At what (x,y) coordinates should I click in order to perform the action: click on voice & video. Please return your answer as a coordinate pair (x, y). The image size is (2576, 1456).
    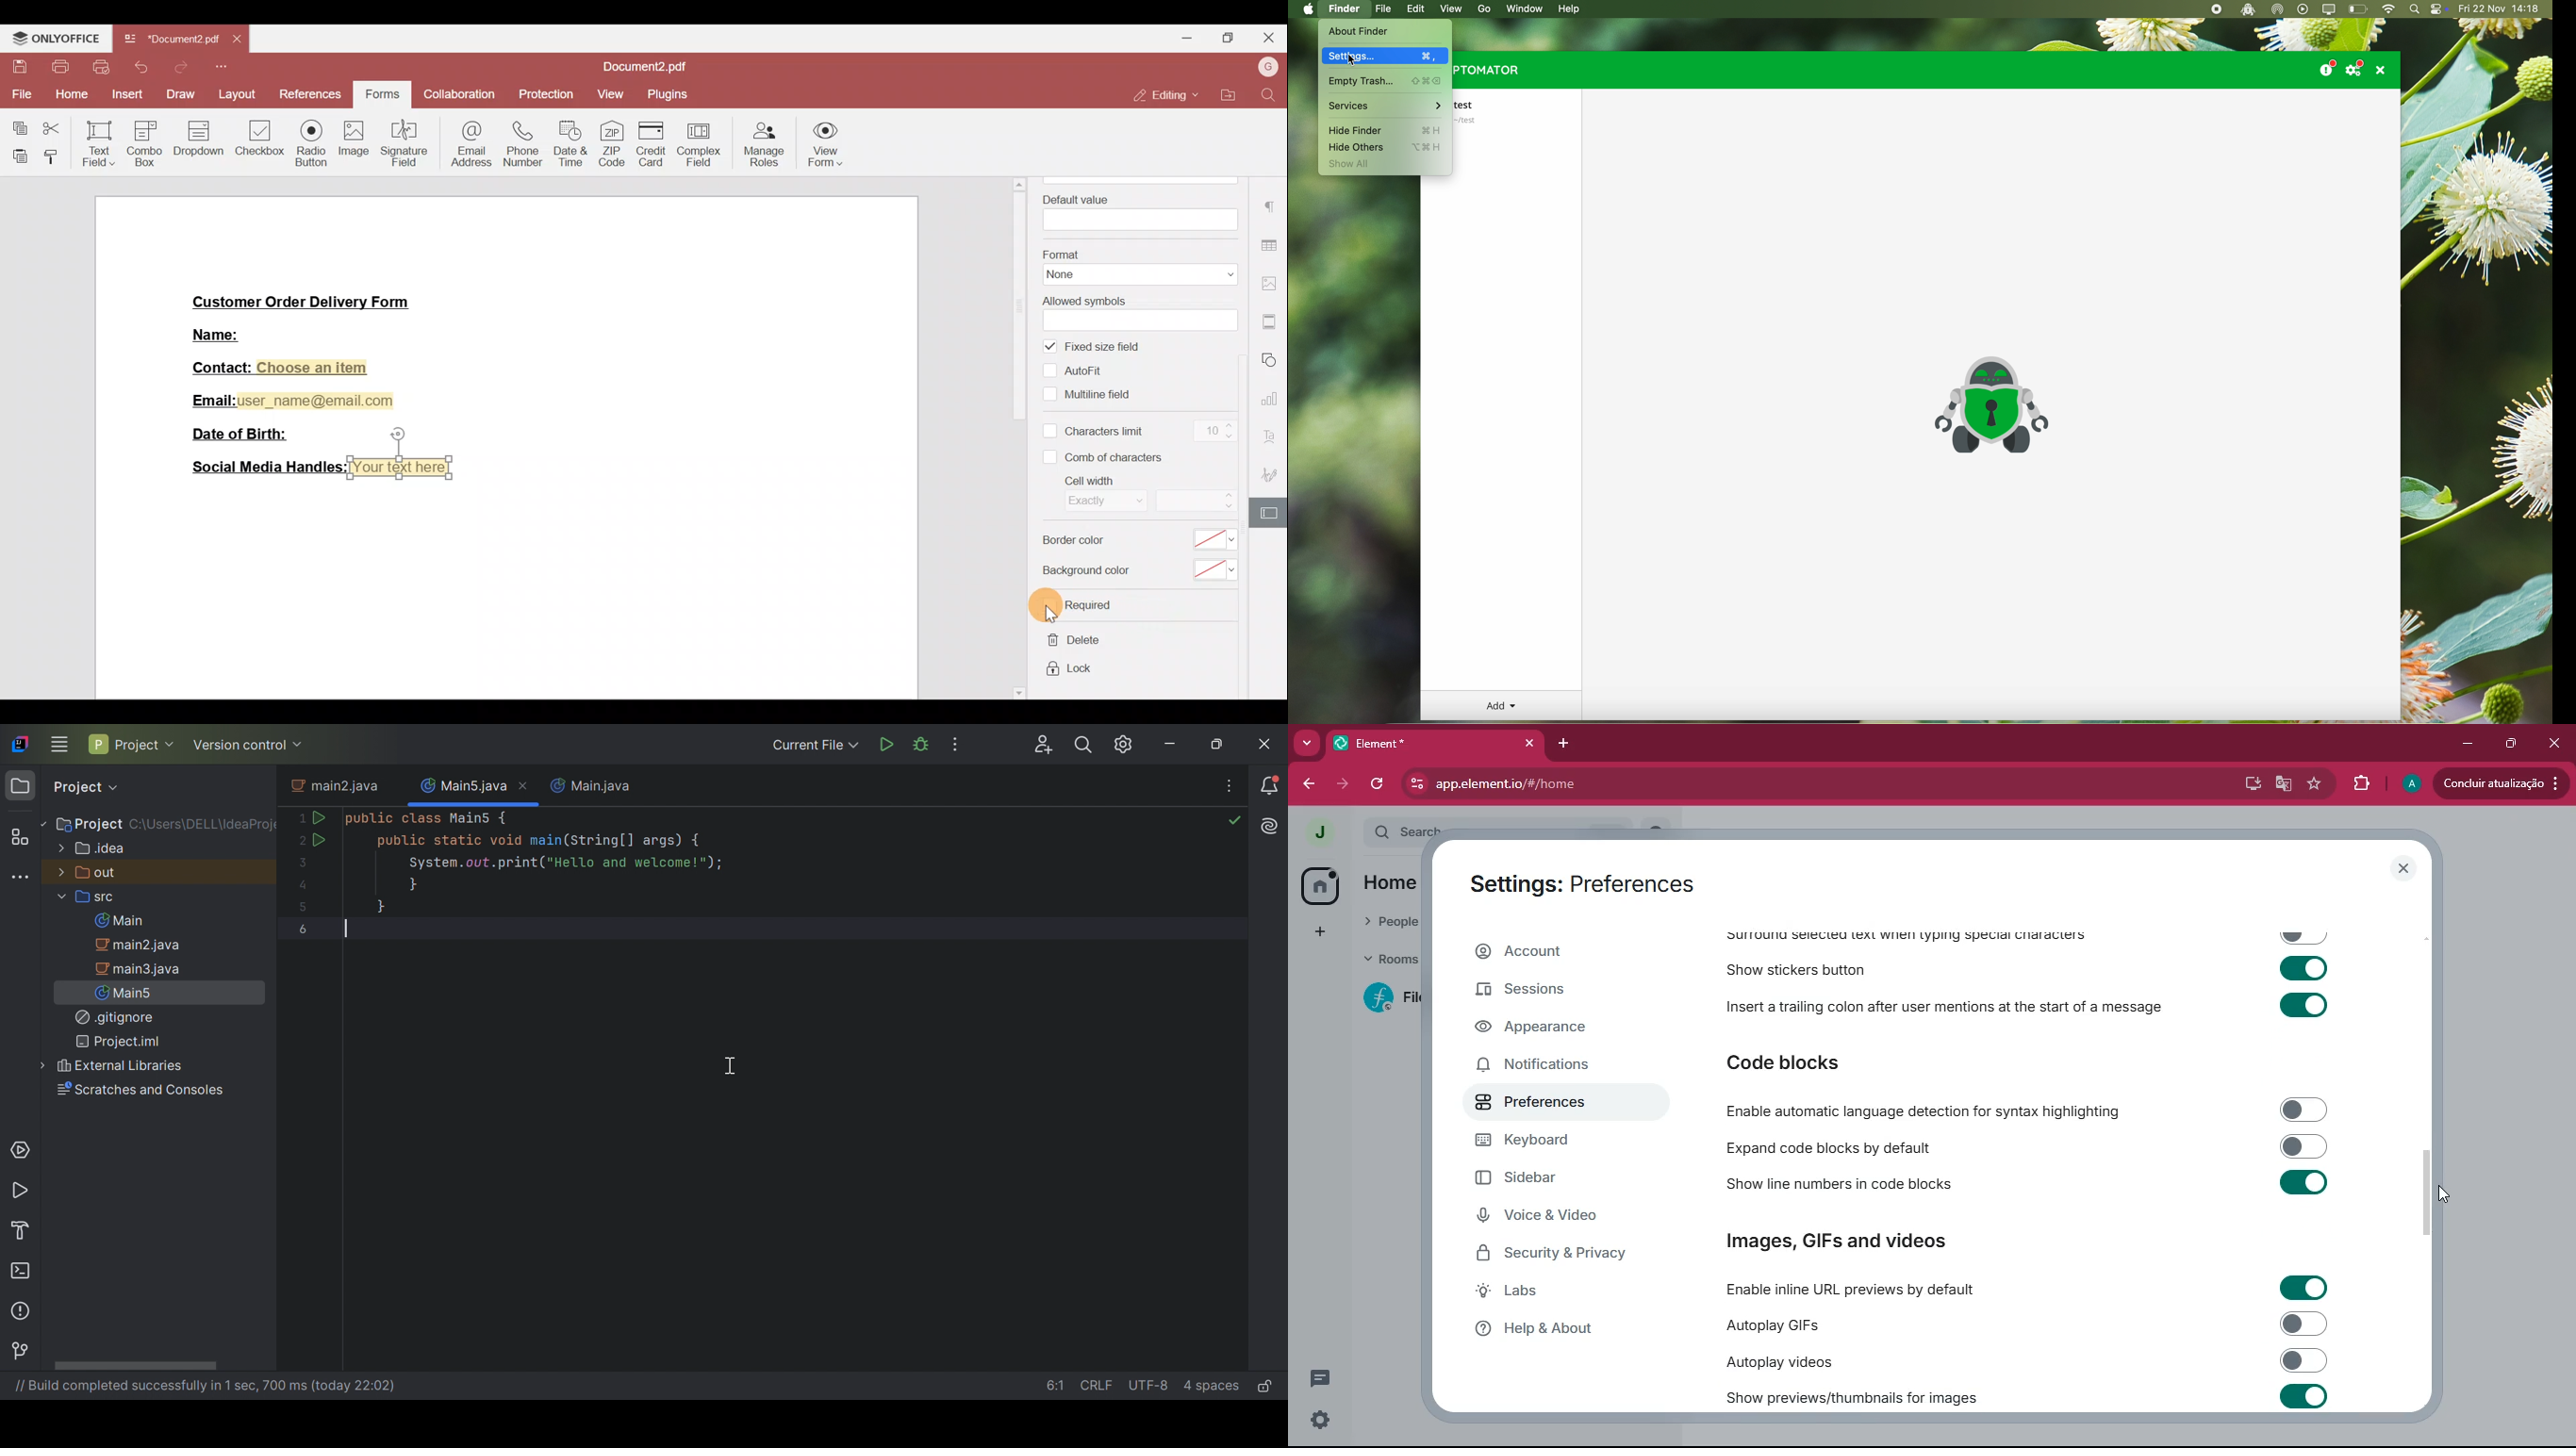
    Looking at the image, I should click on (1567, 1218).